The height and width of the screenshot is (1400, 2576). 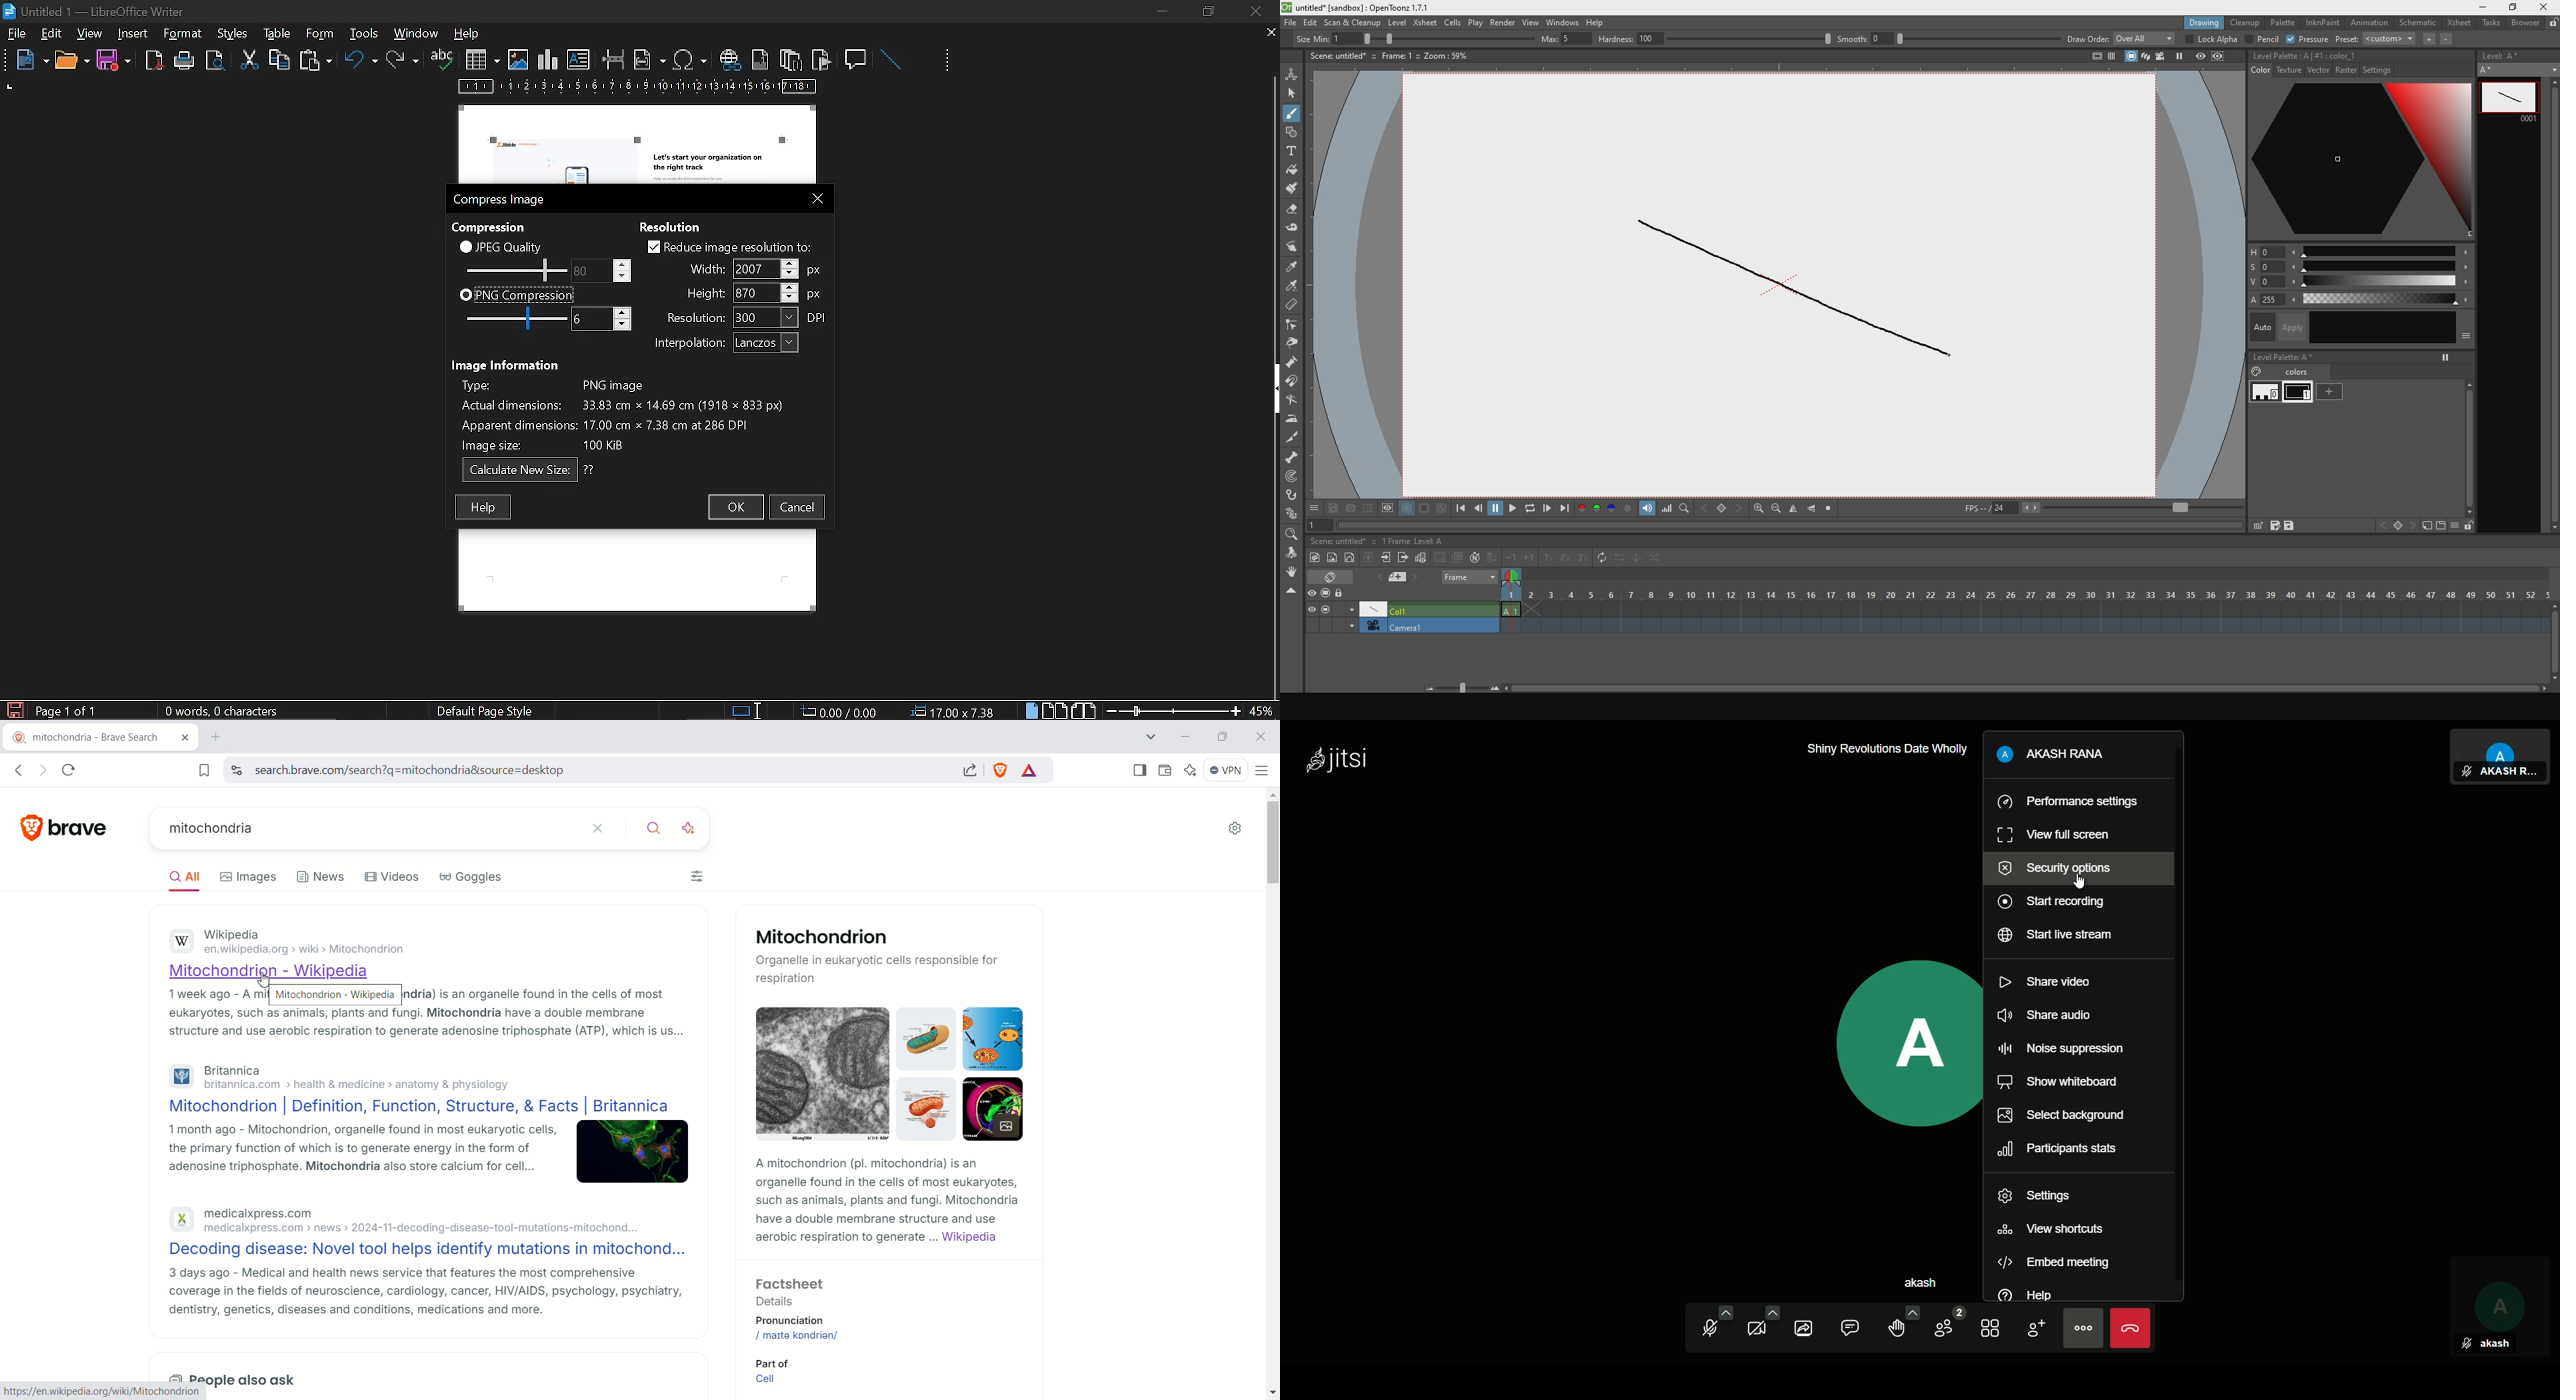 What do you see at coordinates (2161, 57) in the screenshot?
I see `camera` at bounding box center [2161, 57].